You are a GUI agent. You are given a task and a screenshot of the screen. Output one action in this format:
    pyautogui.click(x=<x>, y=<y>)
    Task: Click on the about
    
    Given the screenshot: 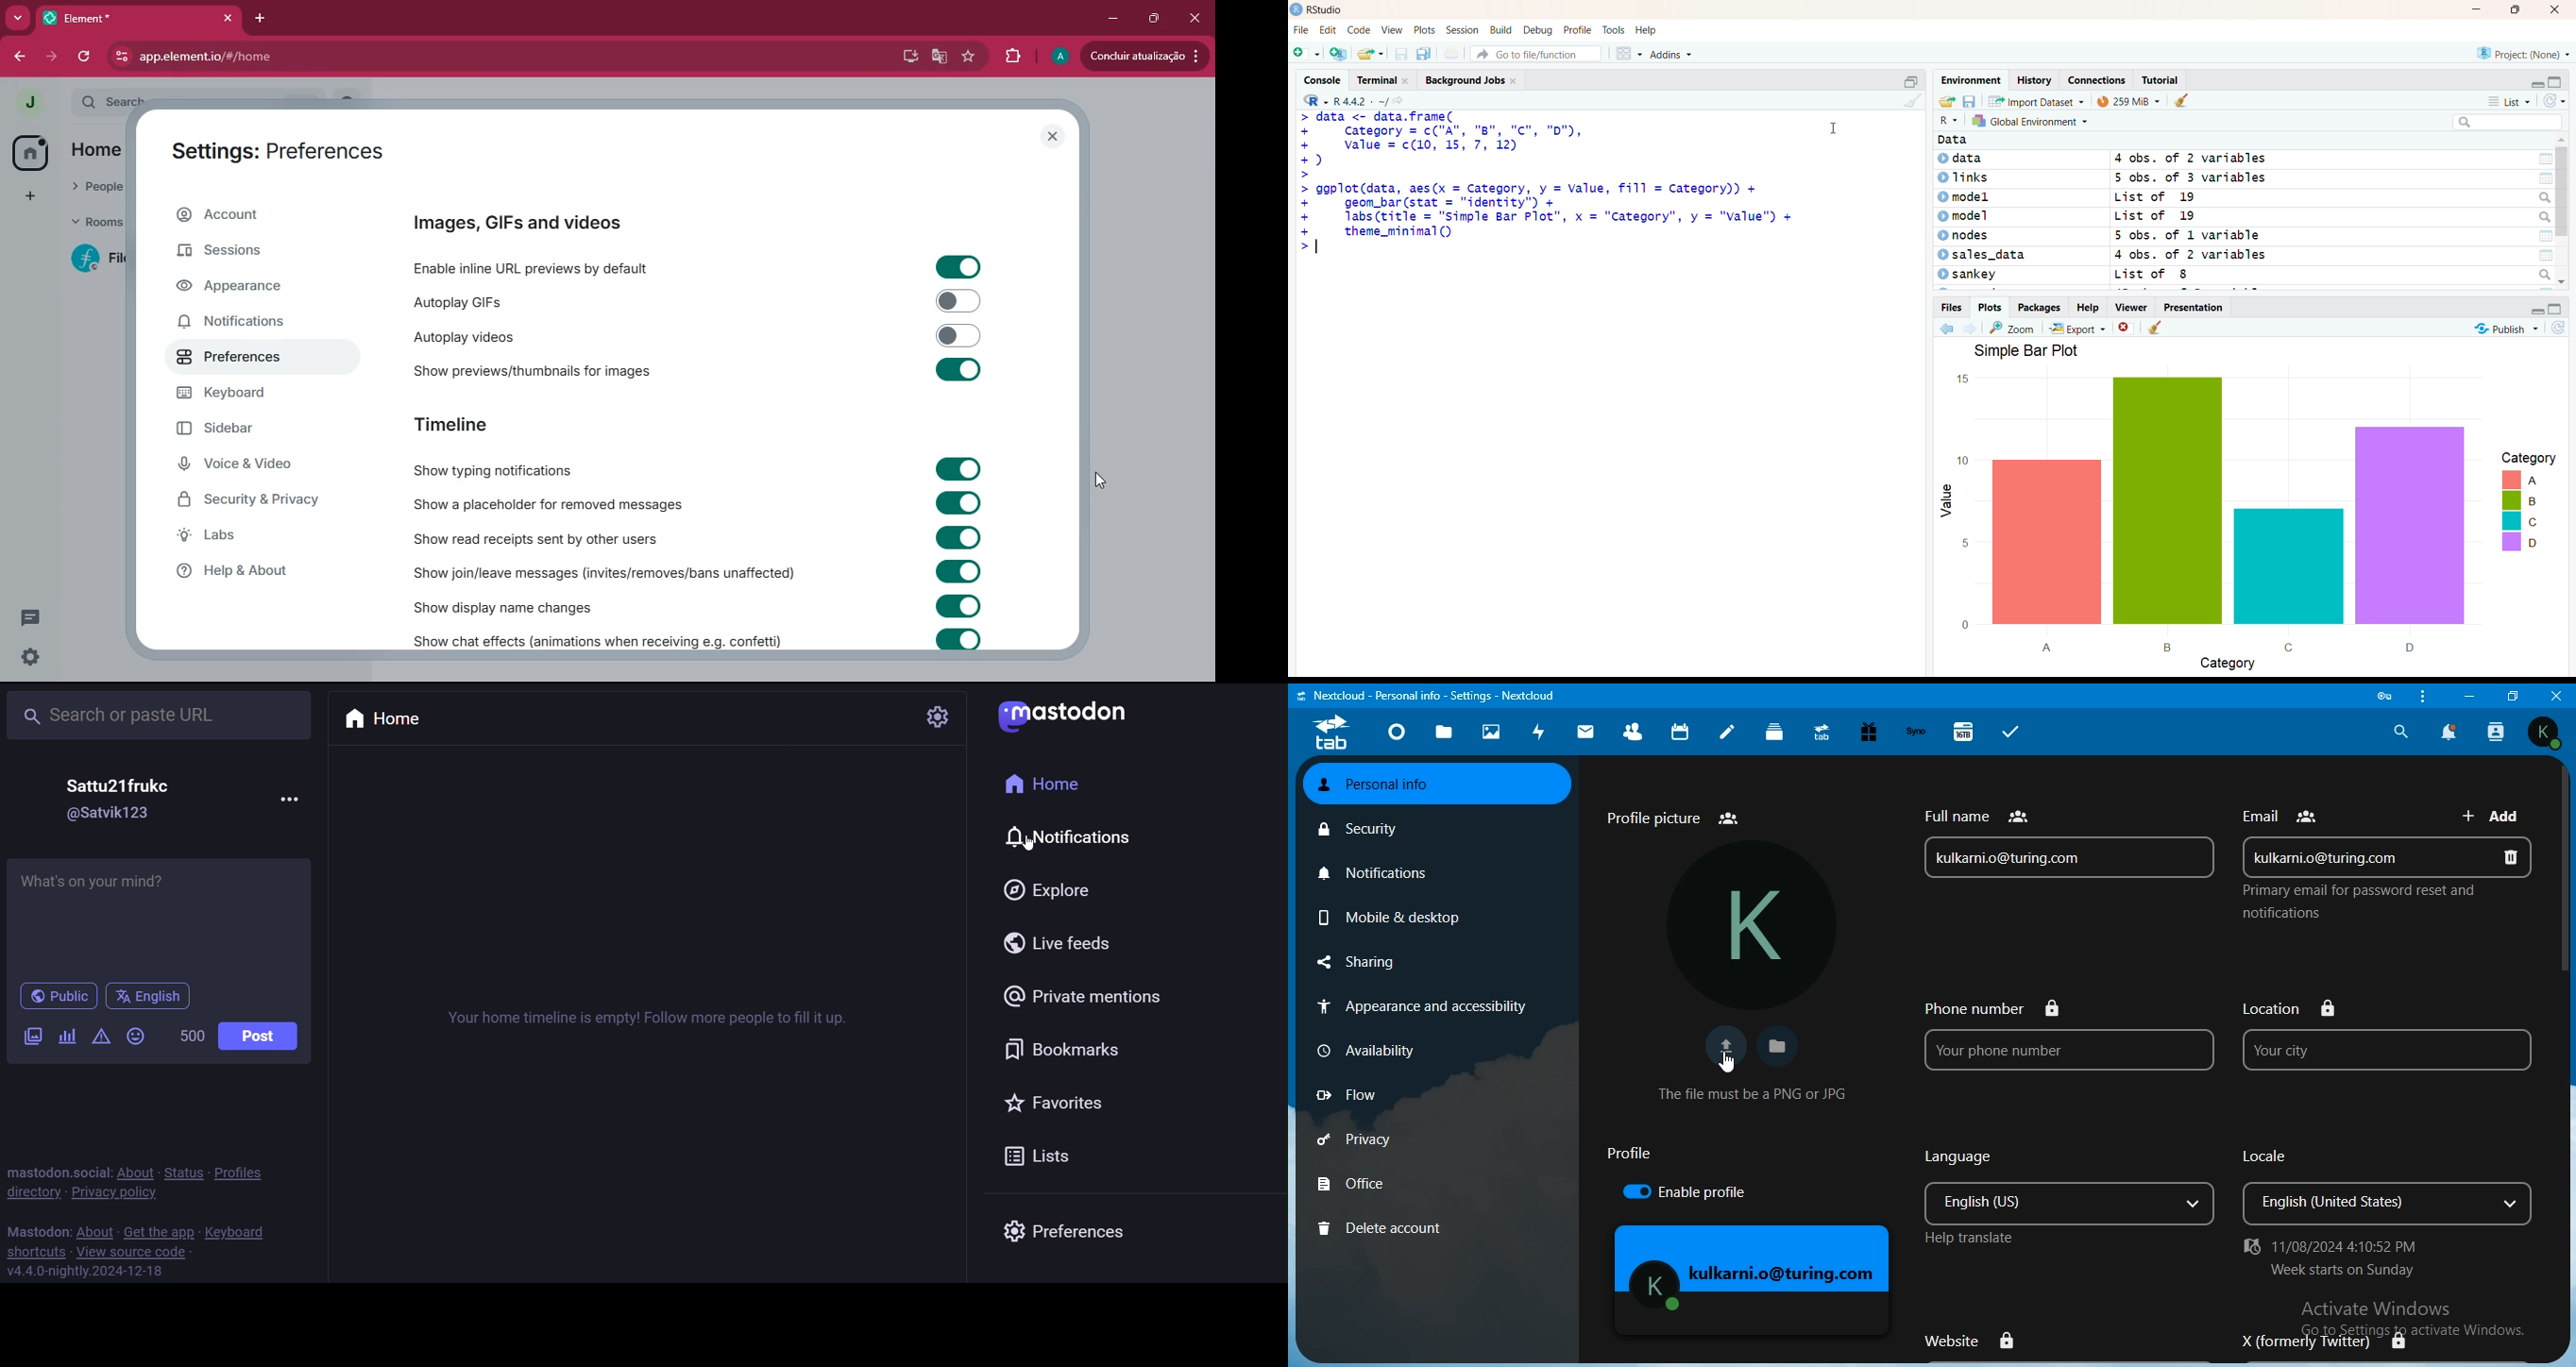 What is the action you would take?
    pyautogui.click(x=95, y=1229)
    